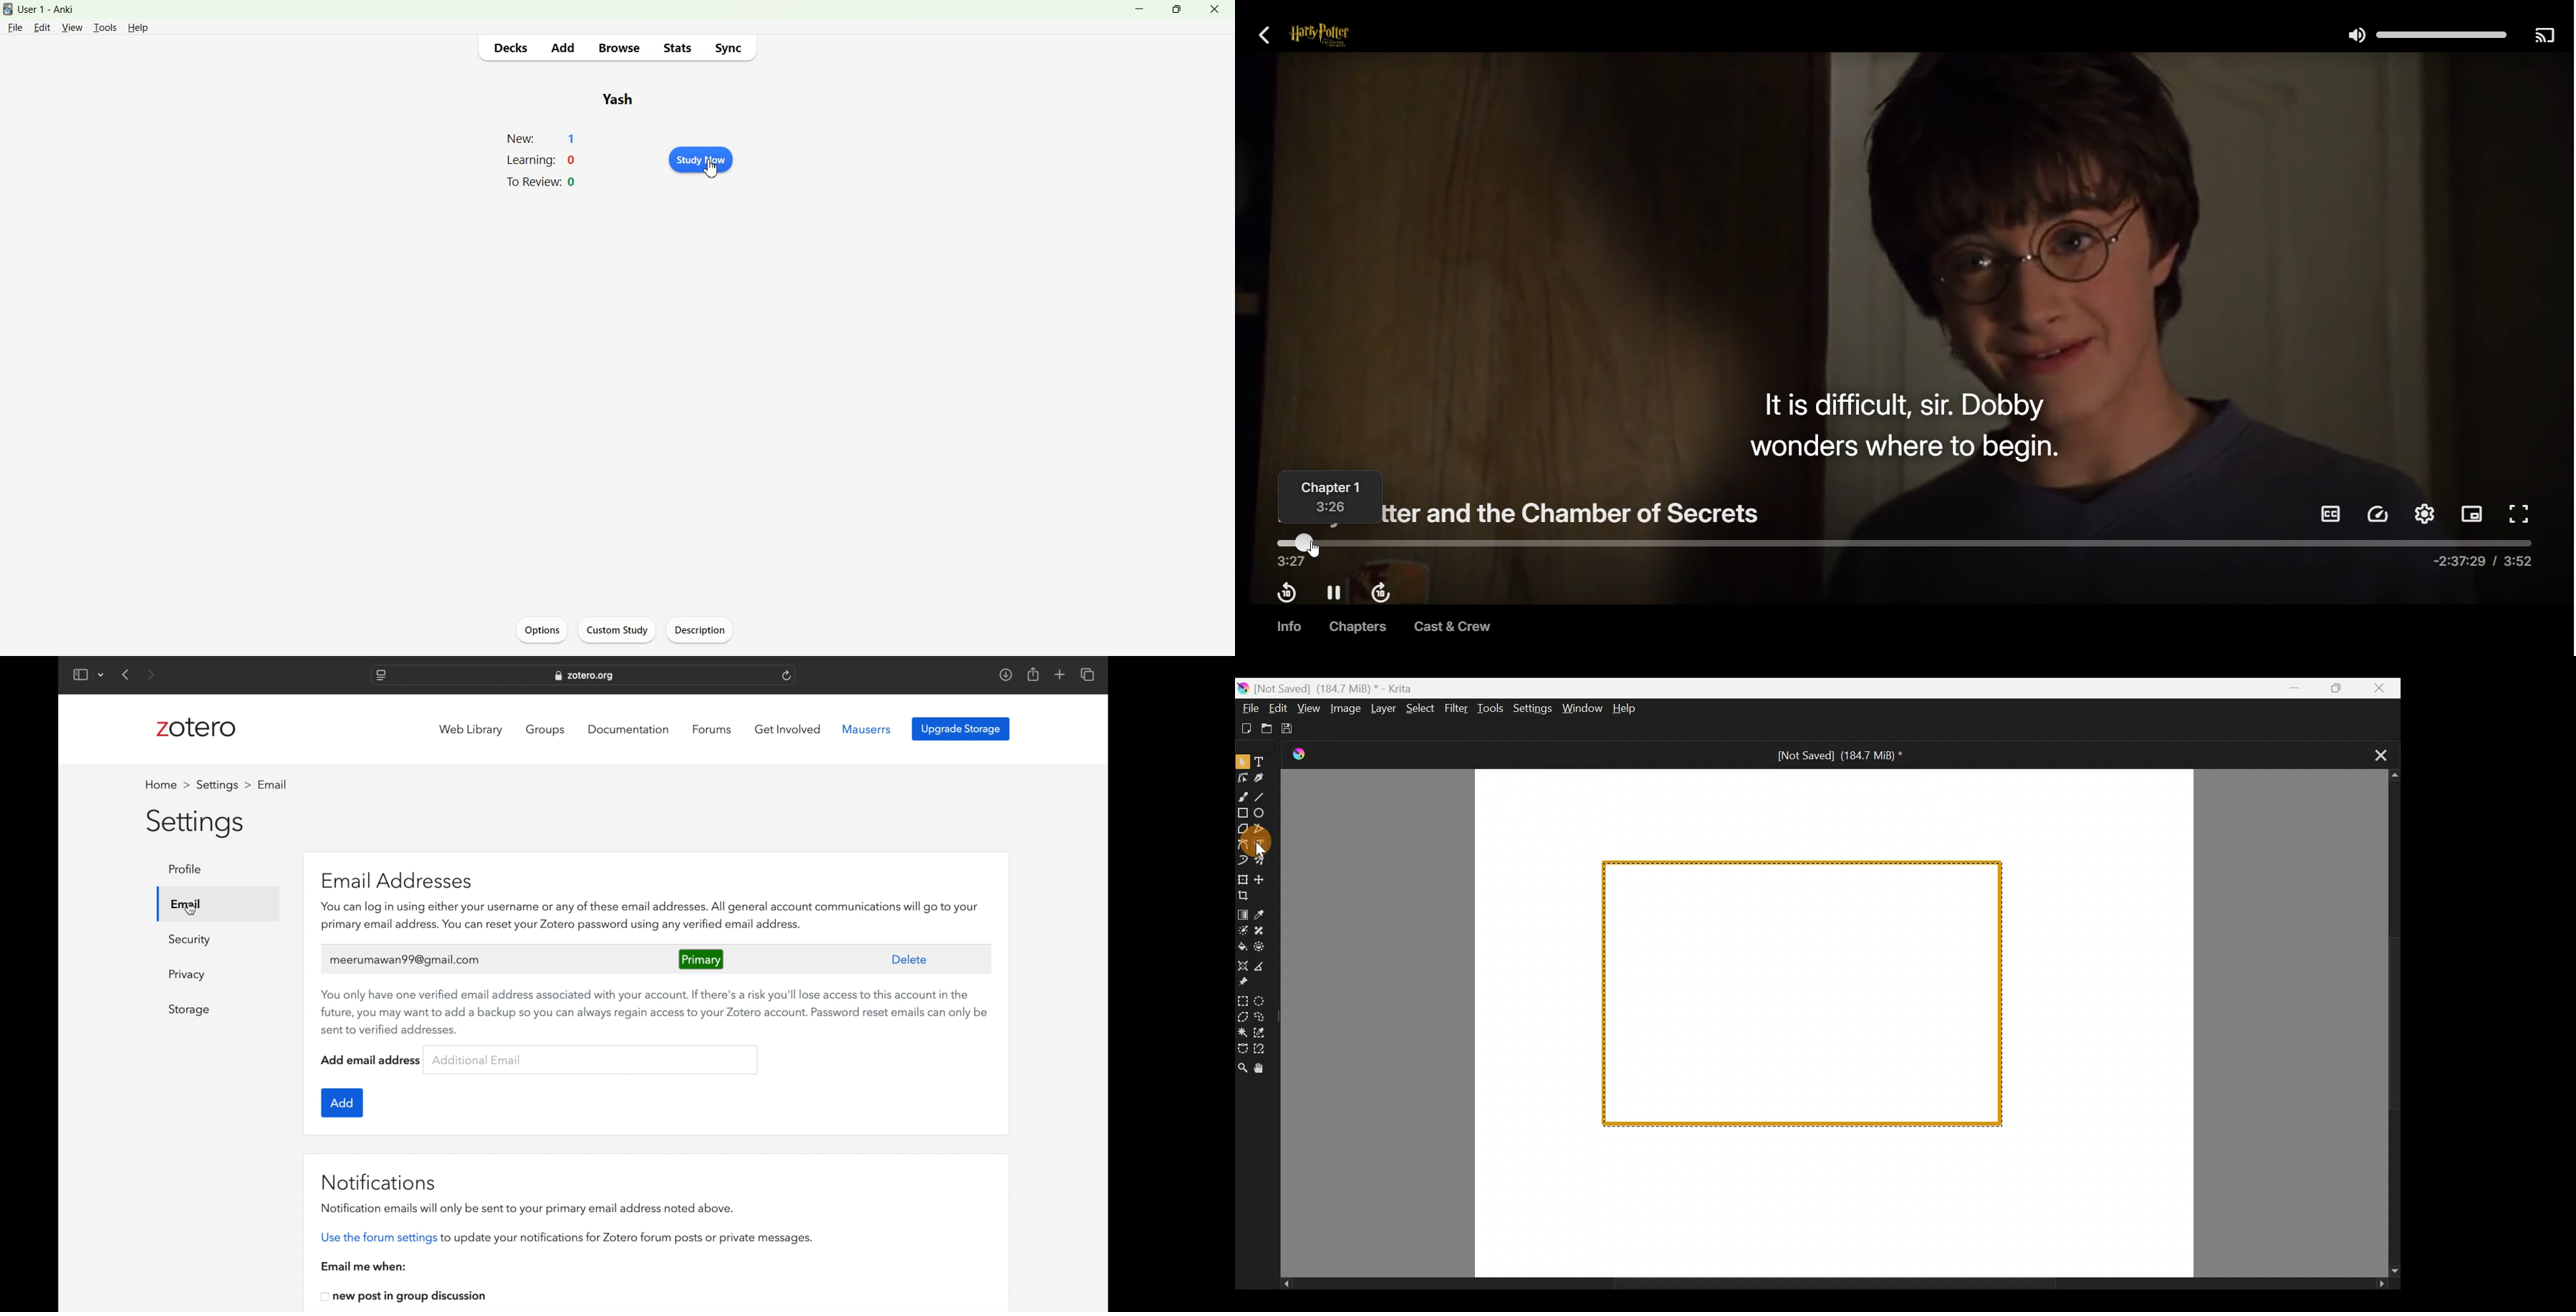 The width and height of the screenshot is (2576, 1316). What do you see at coordinates (165, 784) in the screenshot?
I see `home` at bounding box center [165, 784].